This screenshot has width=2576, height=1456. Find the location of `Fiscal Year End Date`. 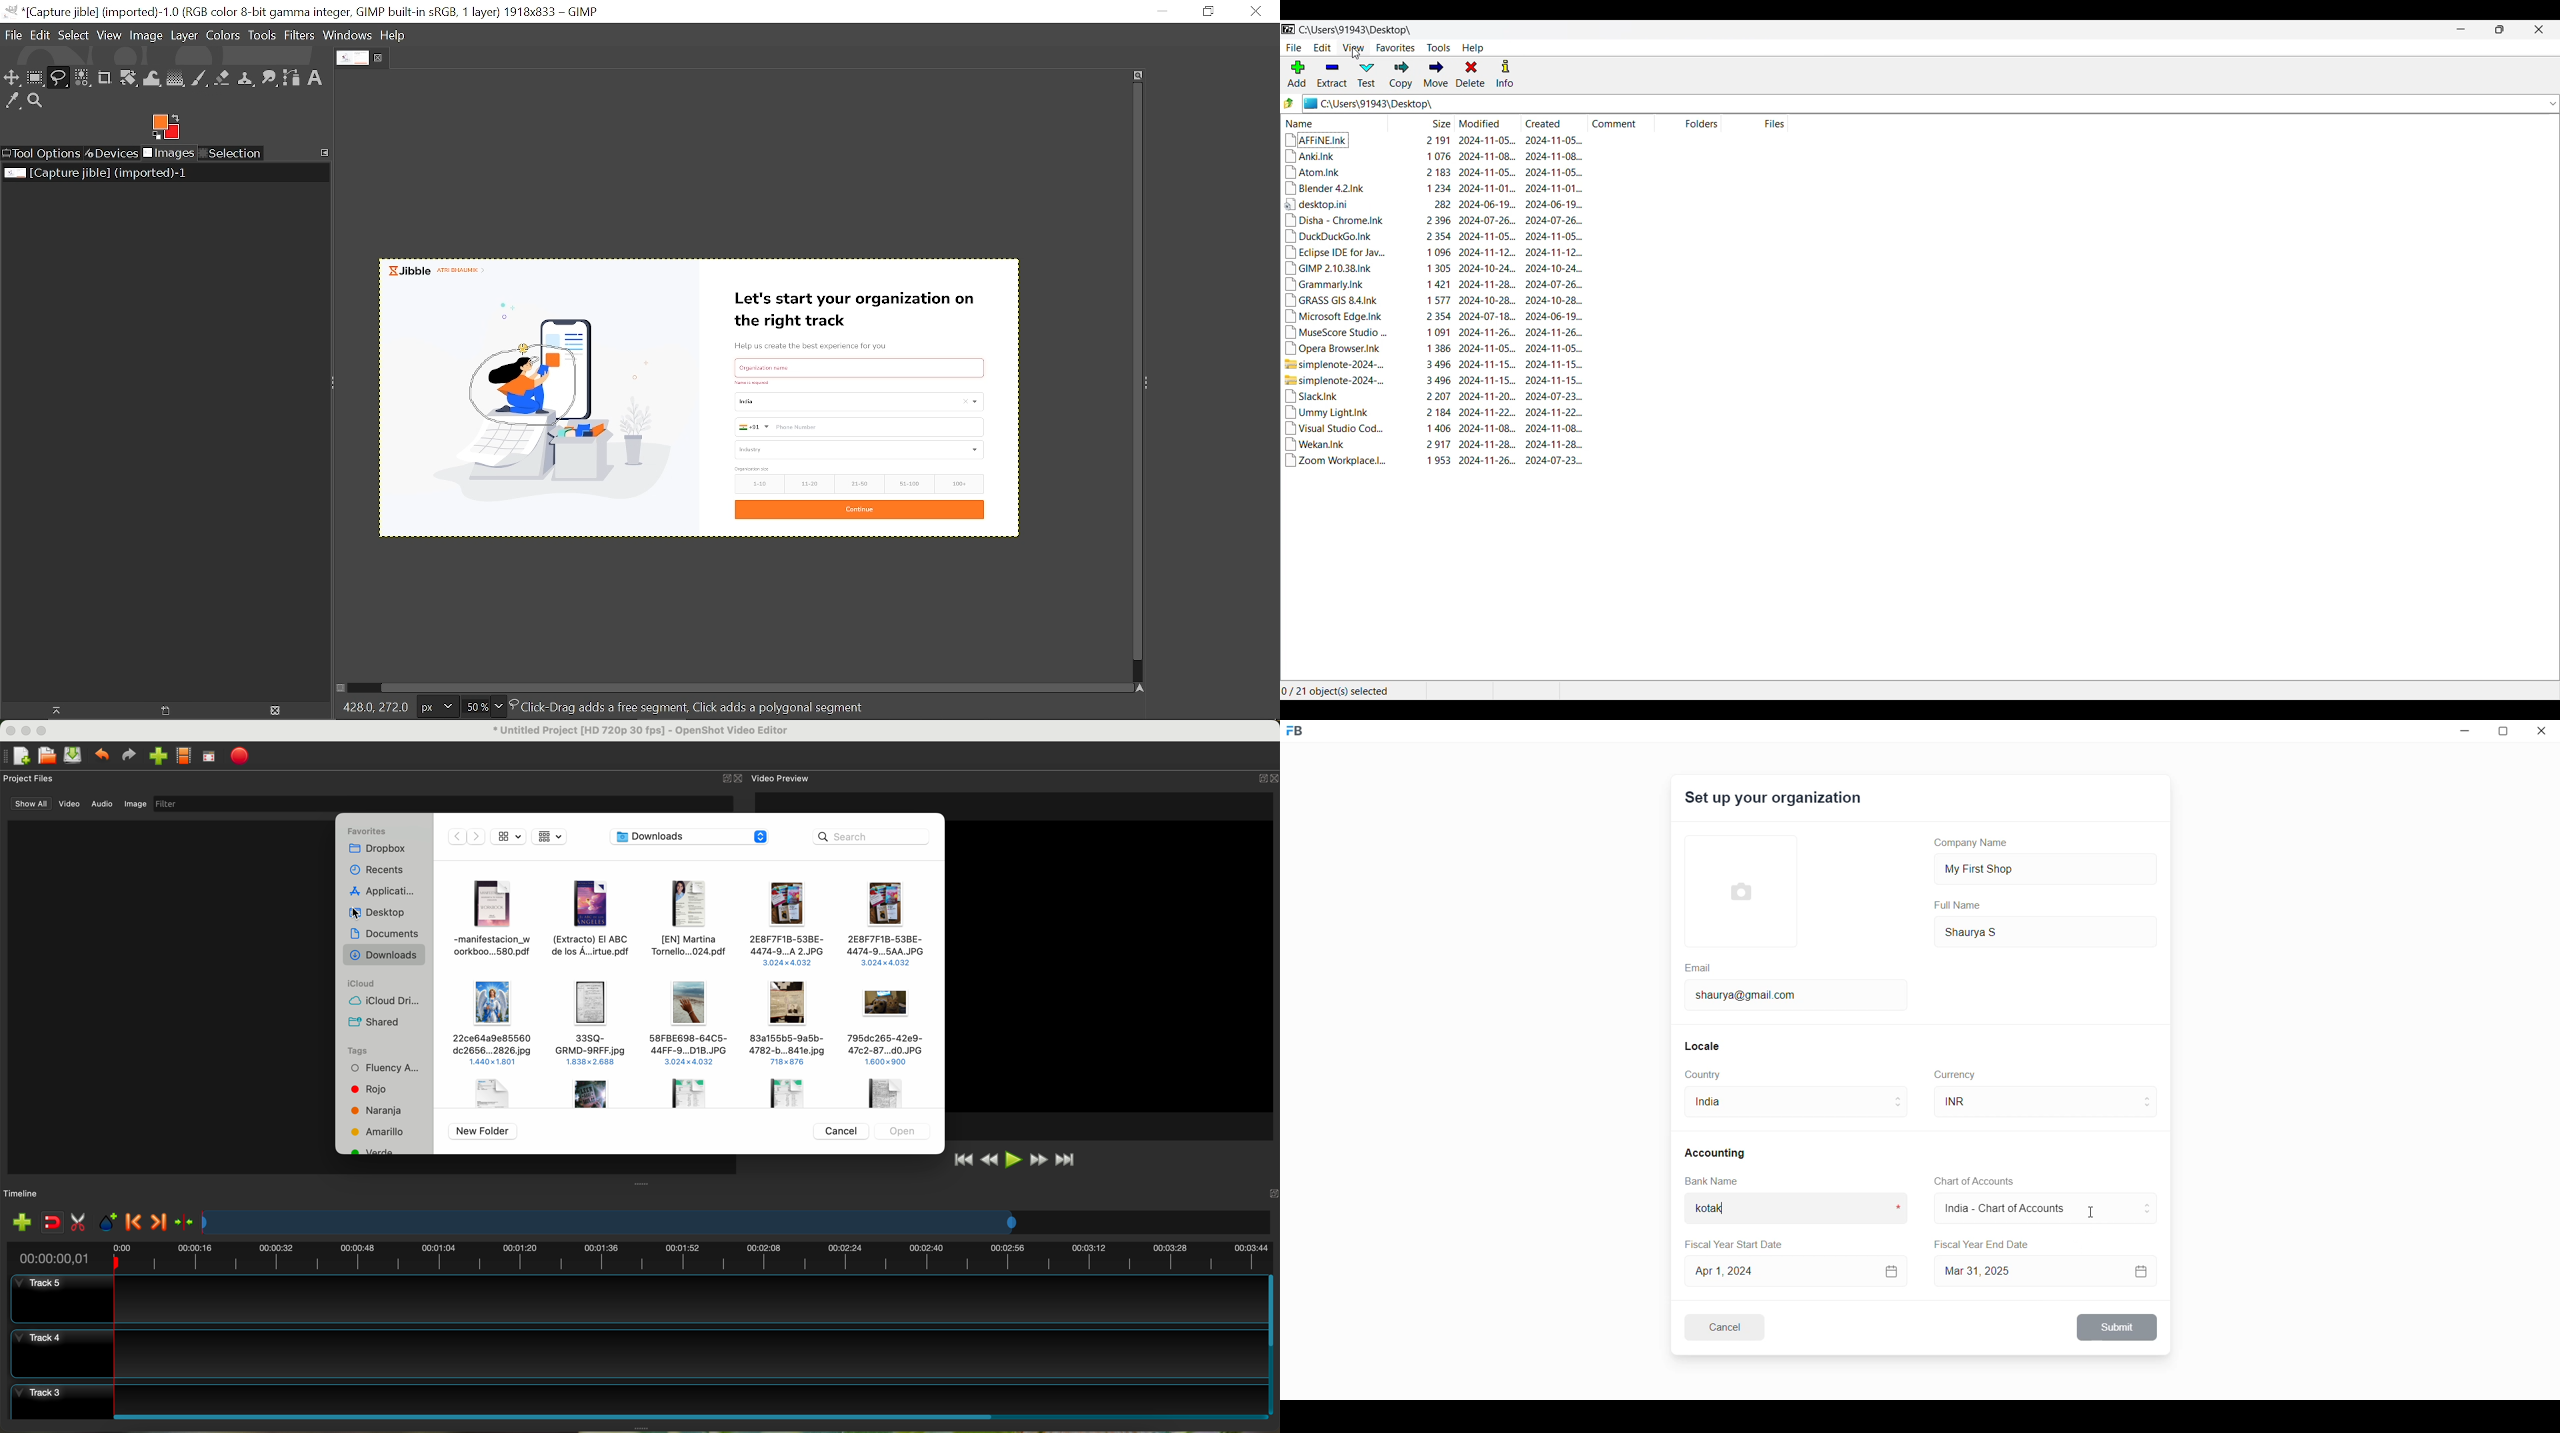

Fiscal Year End Date is located at coordinates (1983, 1245).